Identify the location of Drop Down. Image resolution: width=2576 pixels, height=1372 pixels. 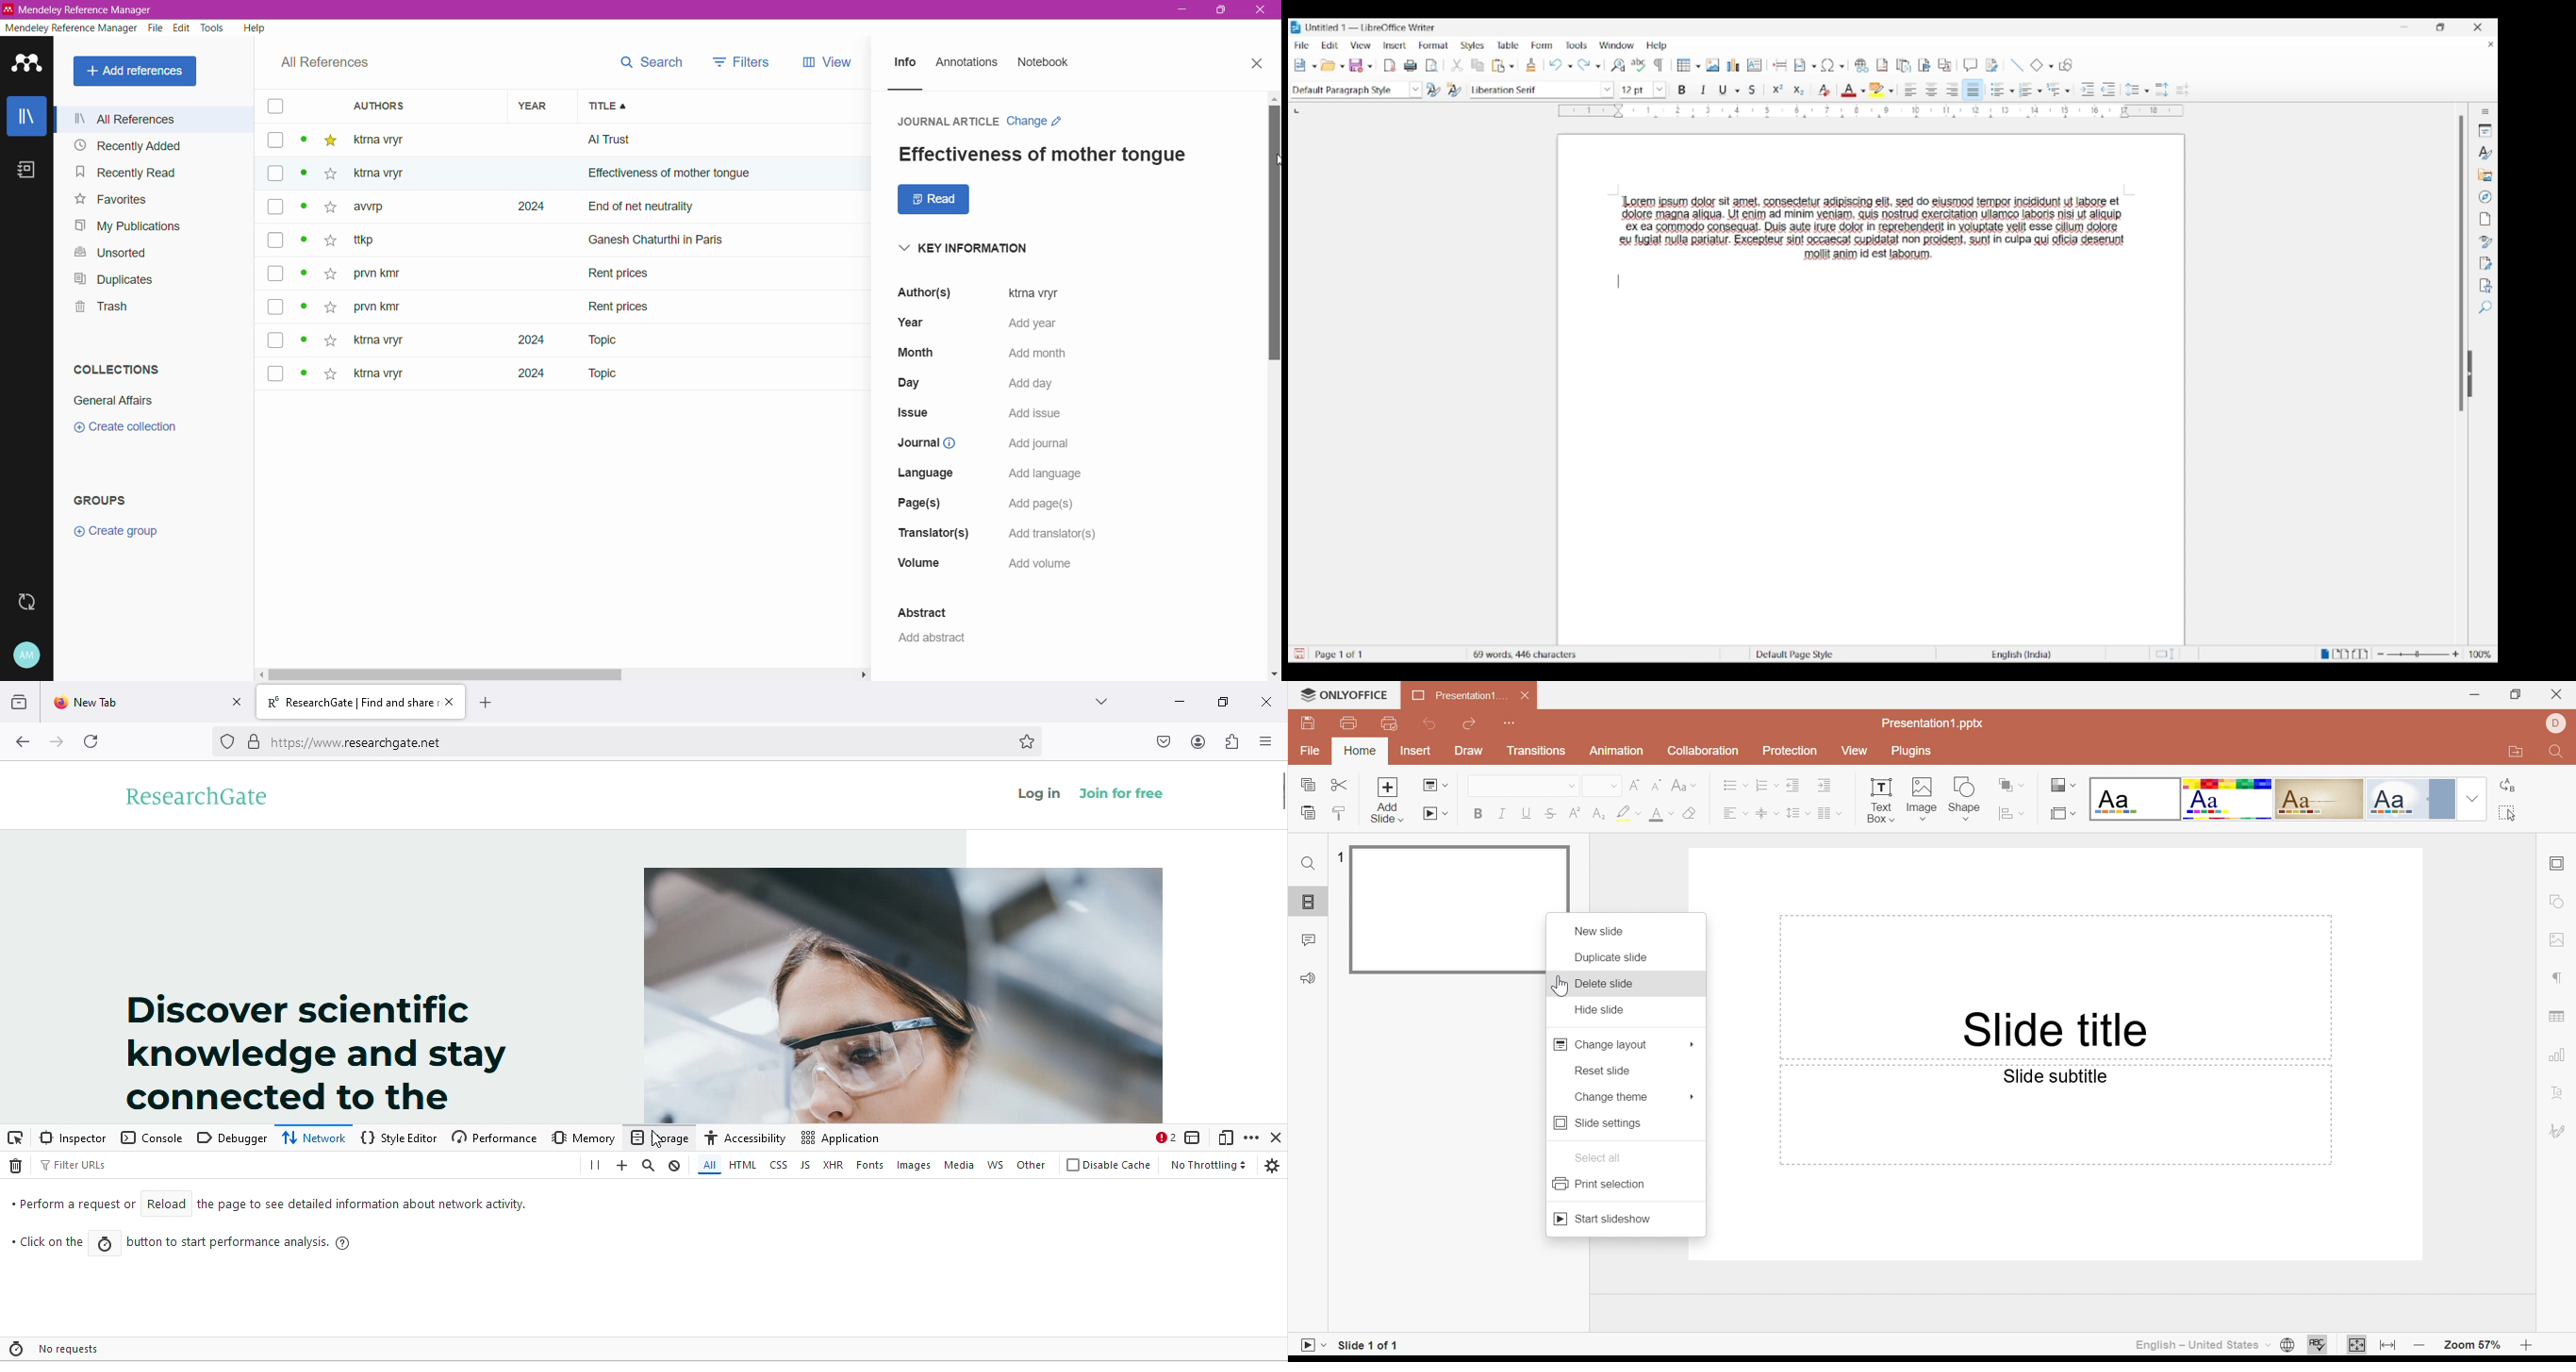
(2471, 798).